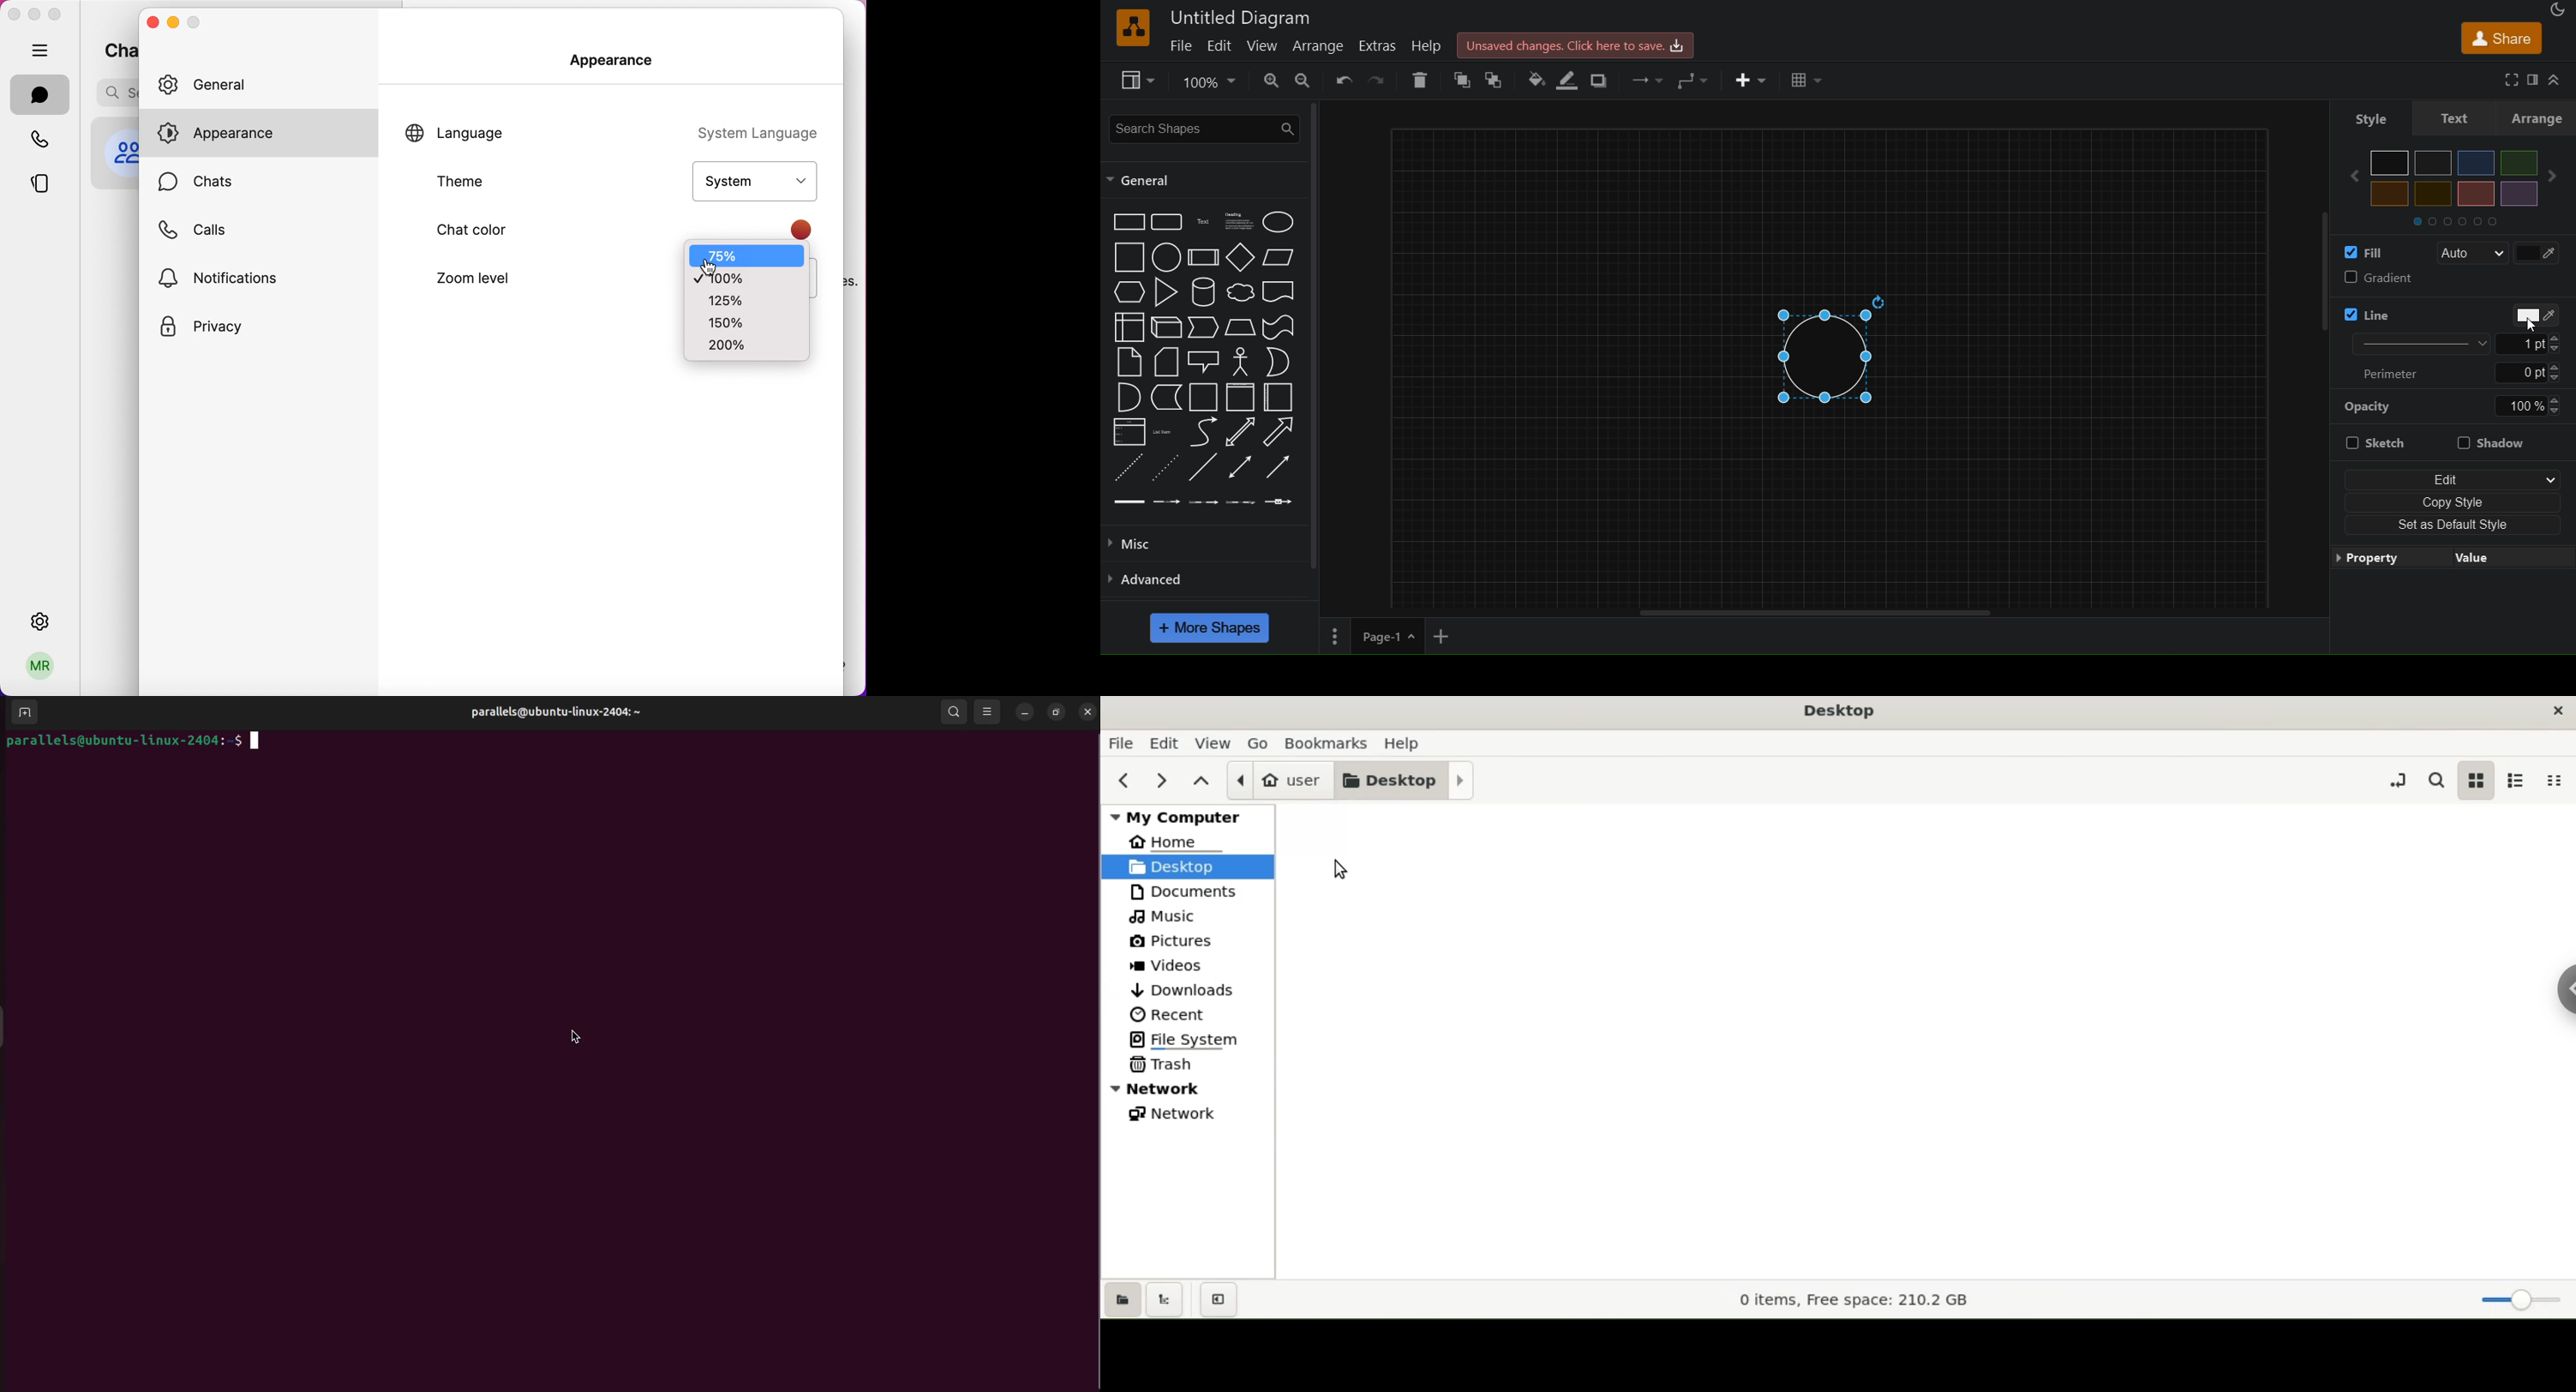 This screenshot has width=2576, height=1400. I want to click on cylinder, so click(1206, 292).